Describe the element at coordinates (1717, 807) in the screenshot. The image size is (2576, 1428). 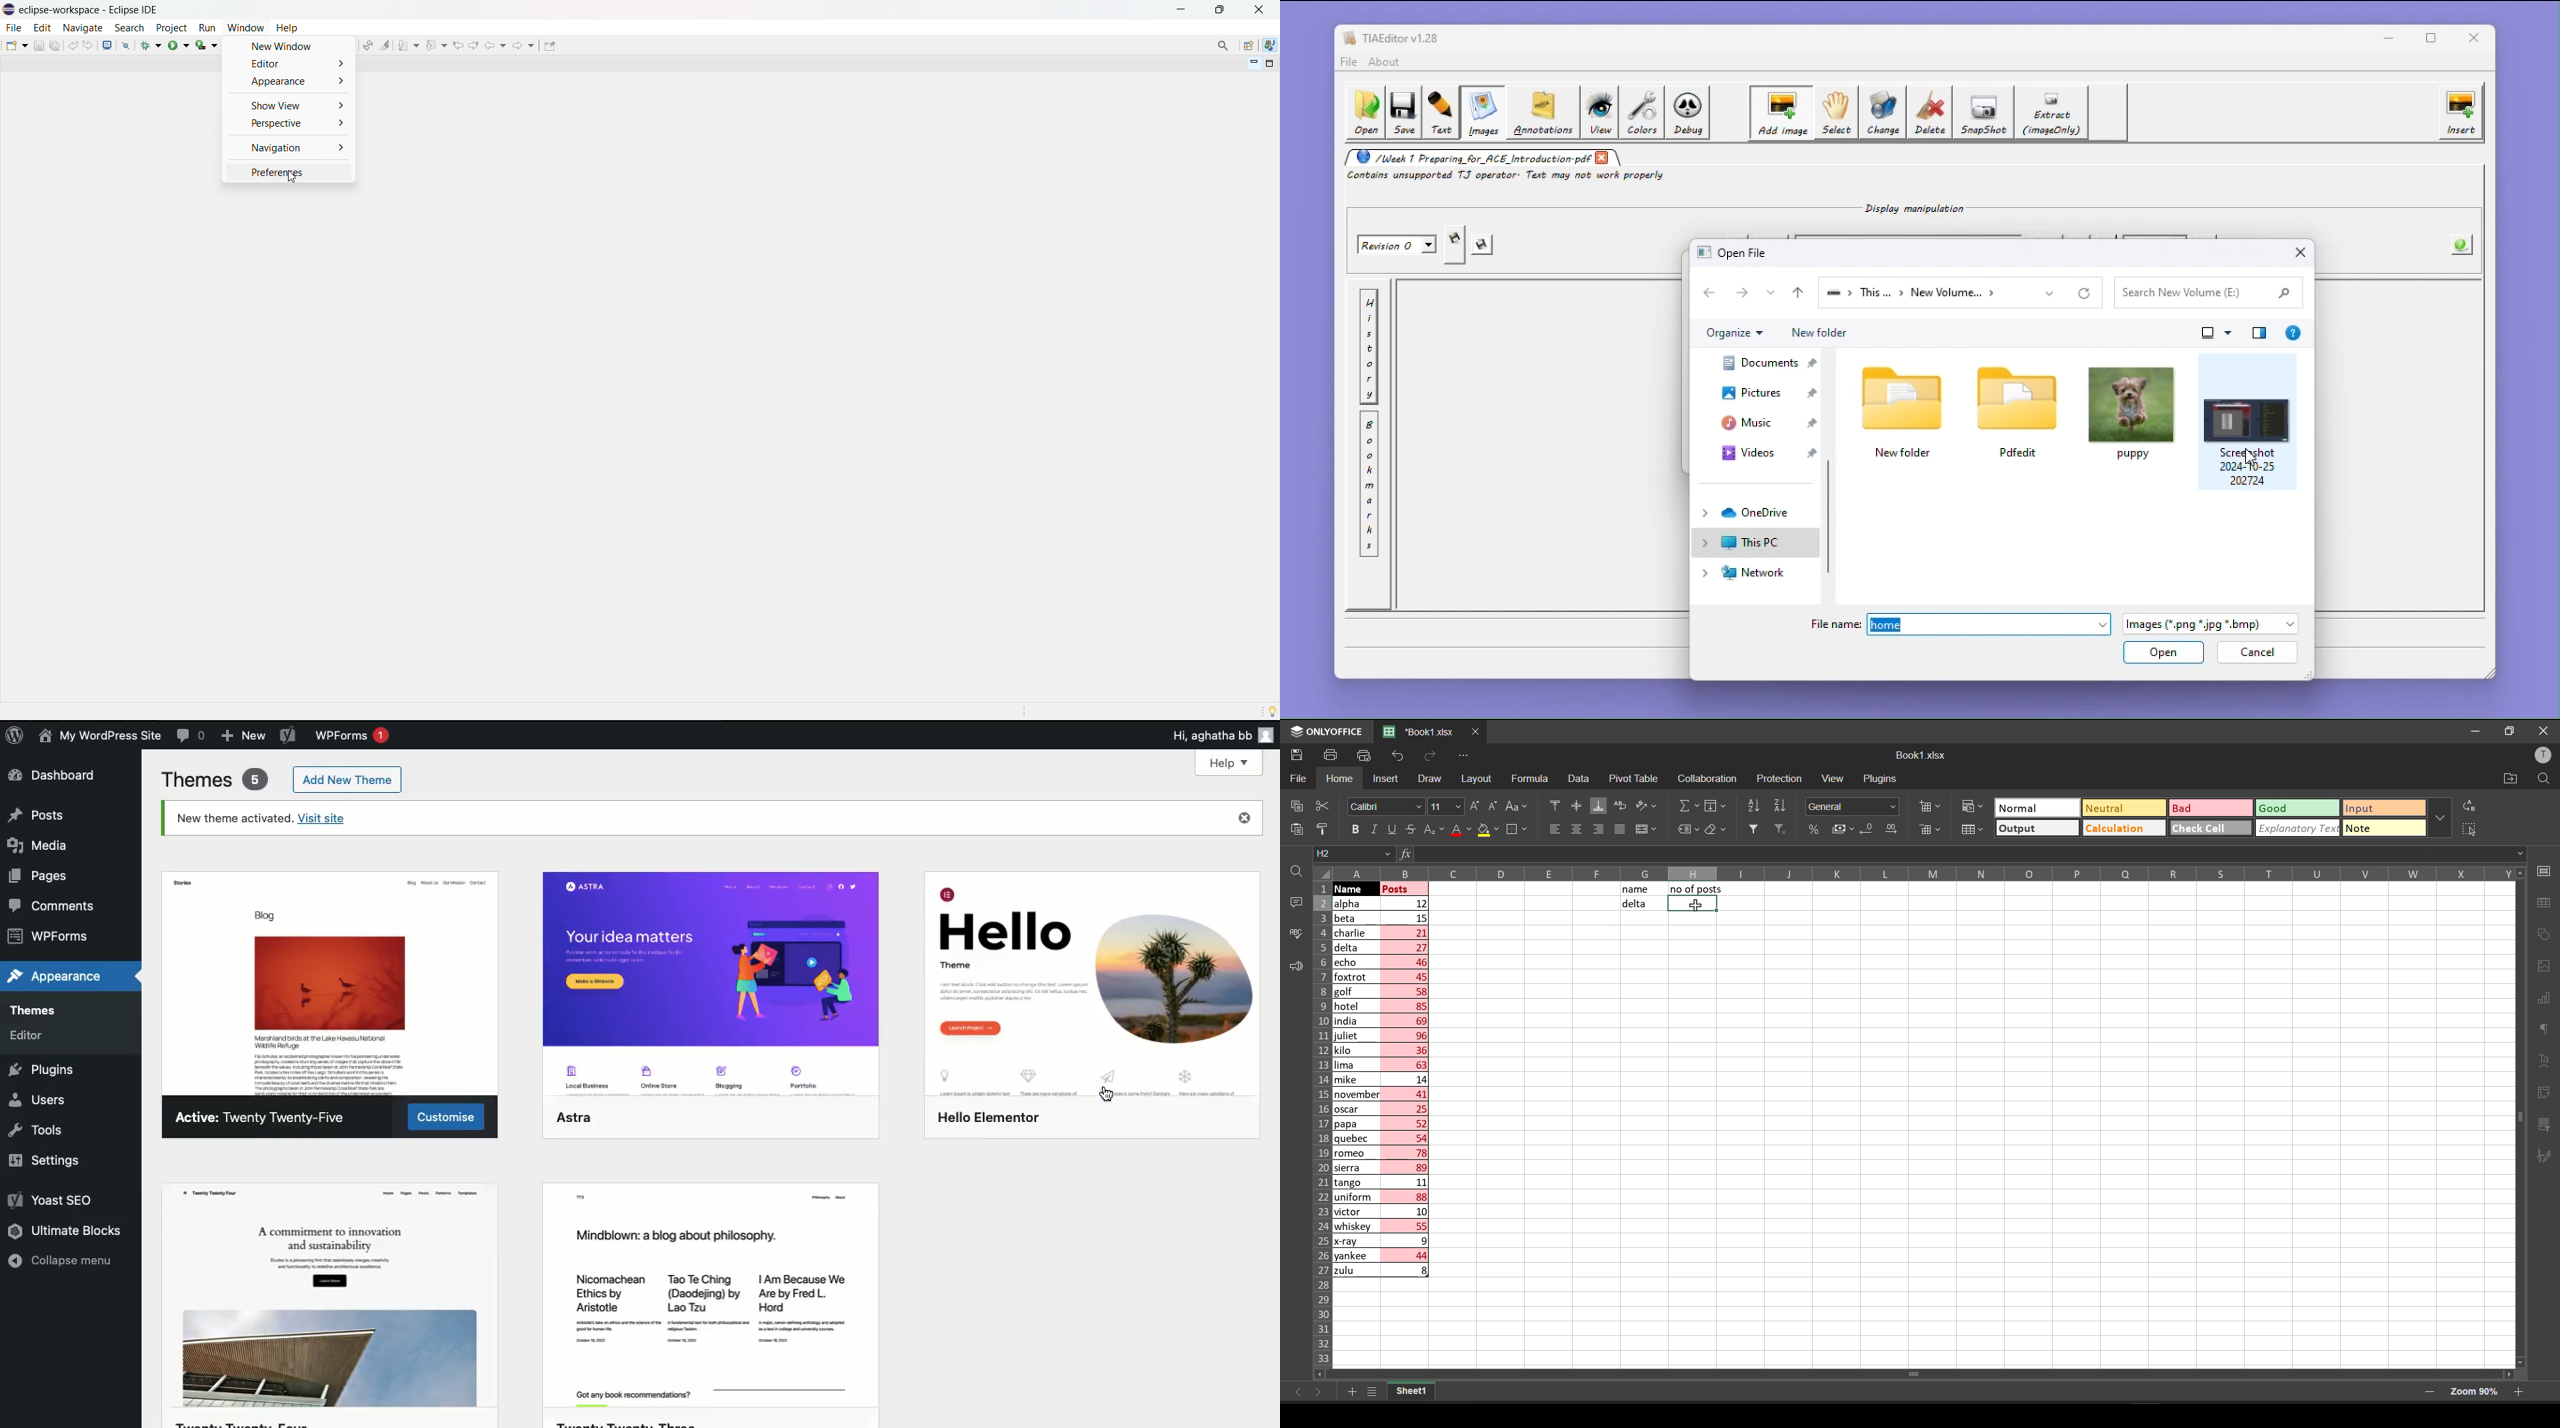
I see `fill` at that location.